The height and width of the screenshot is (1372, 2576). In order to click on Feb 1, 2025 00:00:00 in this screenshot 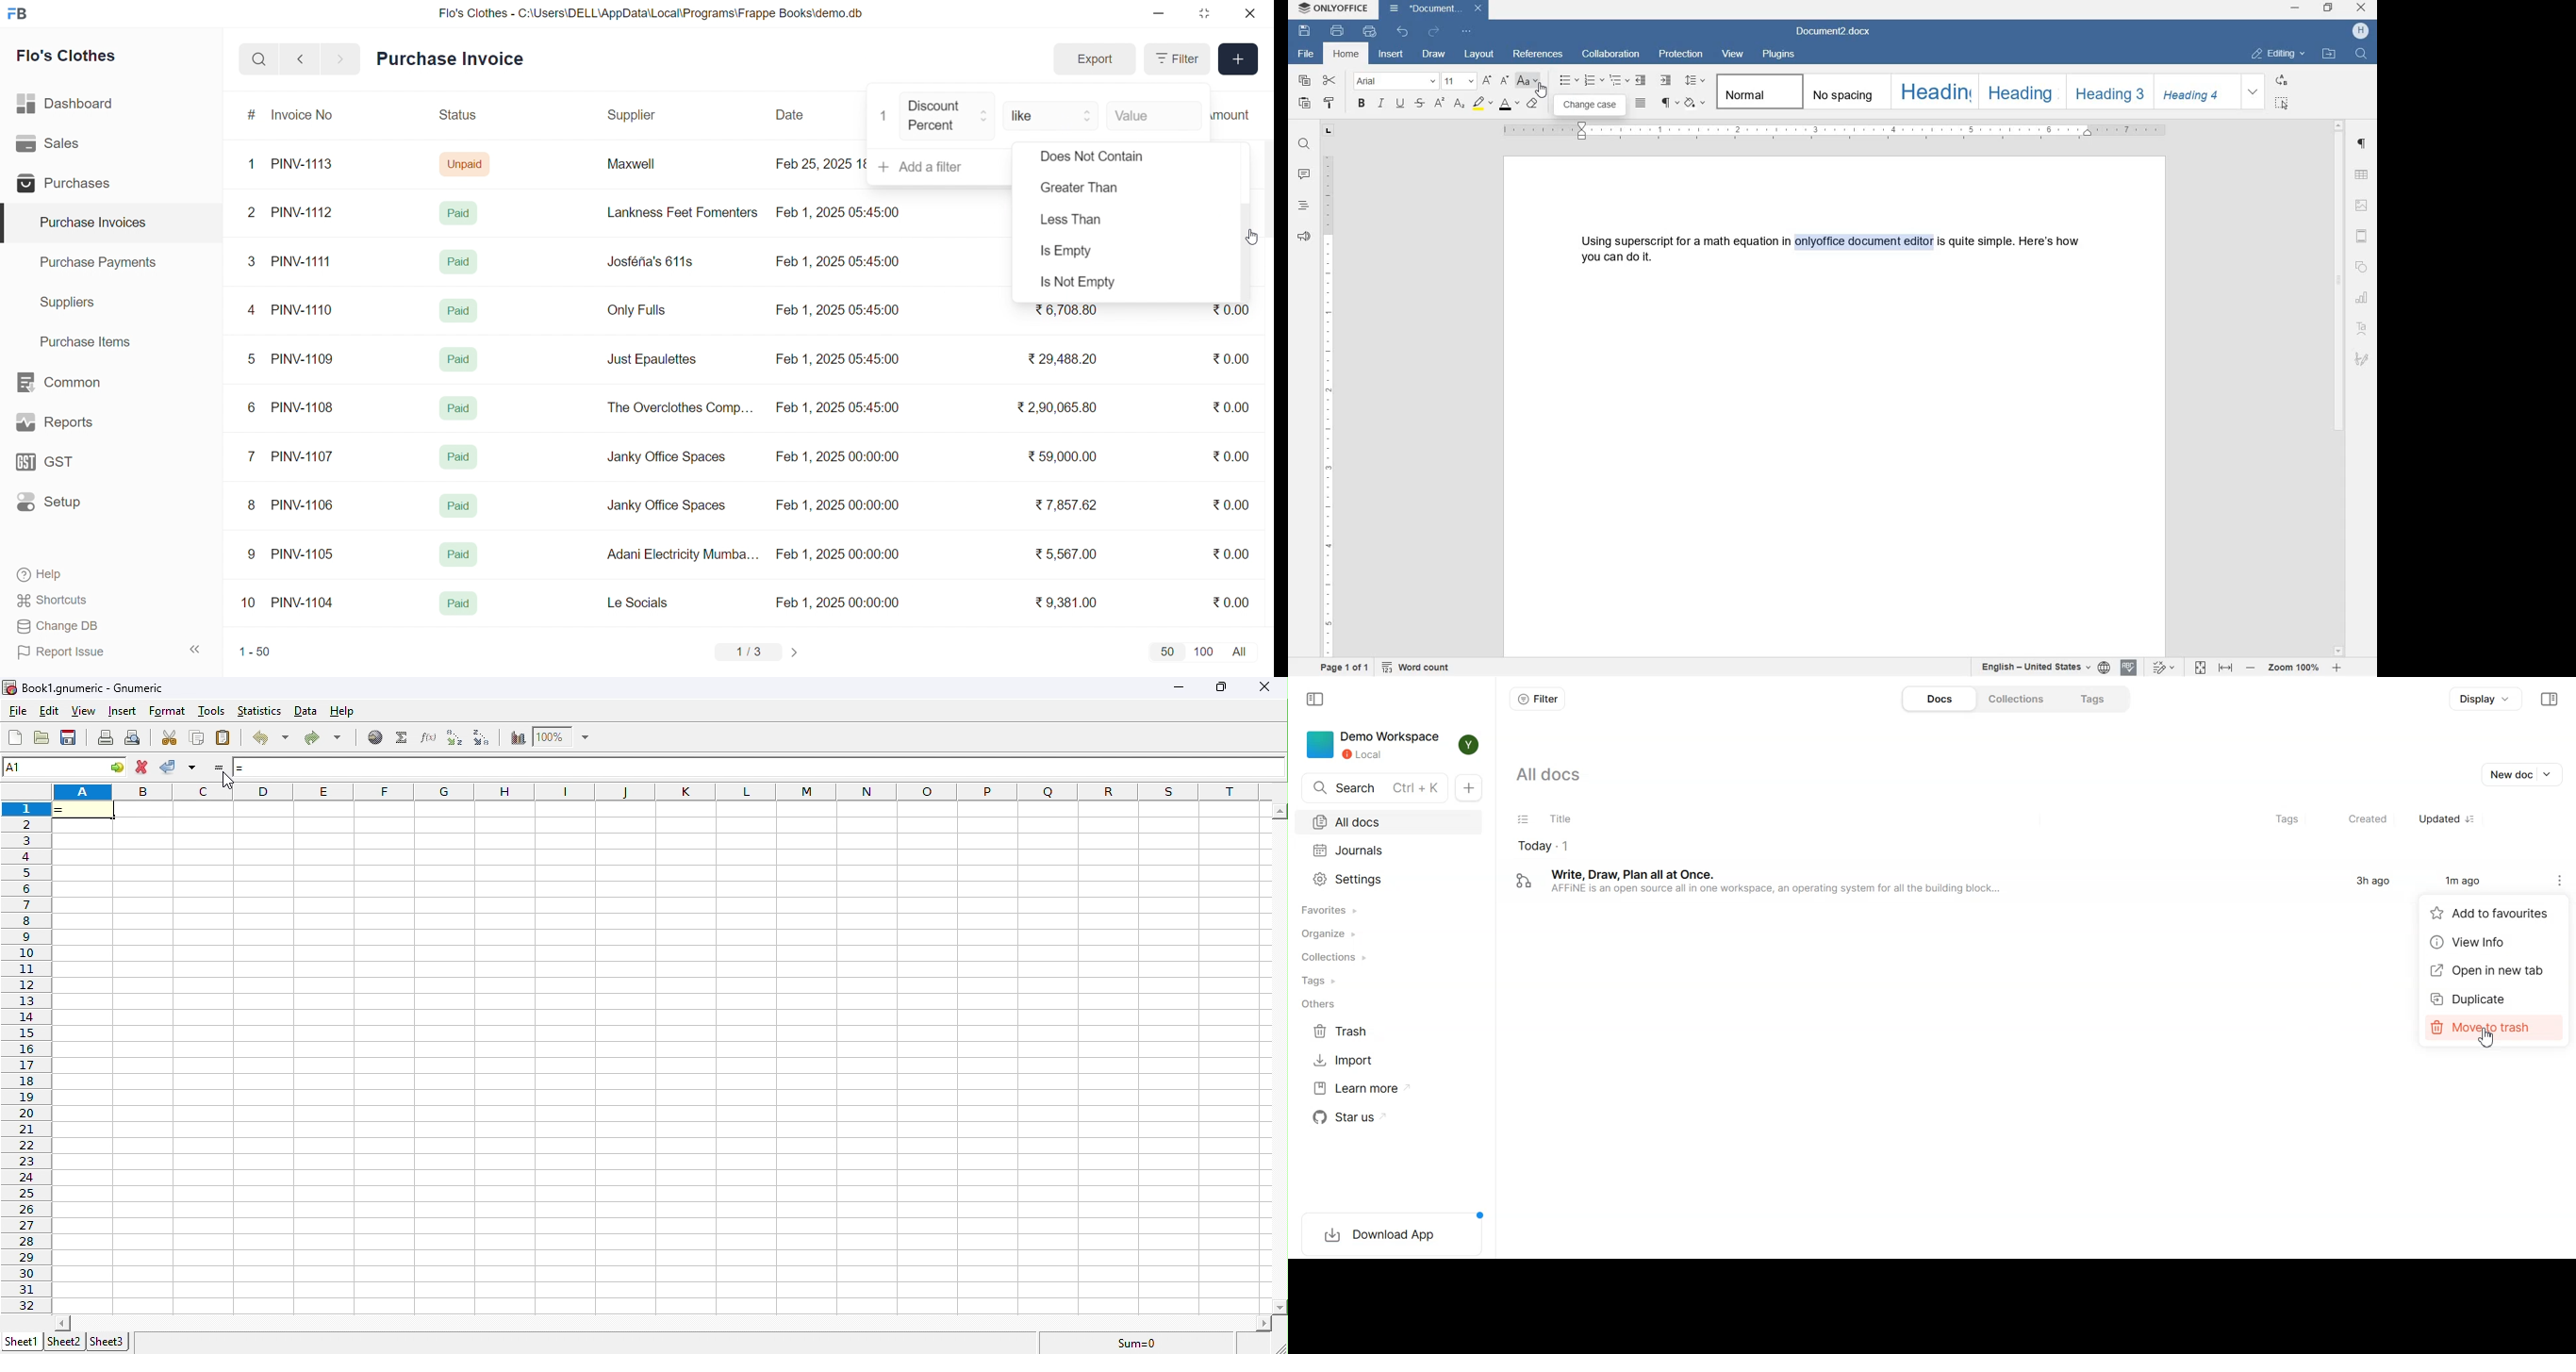, I will do `click(838, 554)`.